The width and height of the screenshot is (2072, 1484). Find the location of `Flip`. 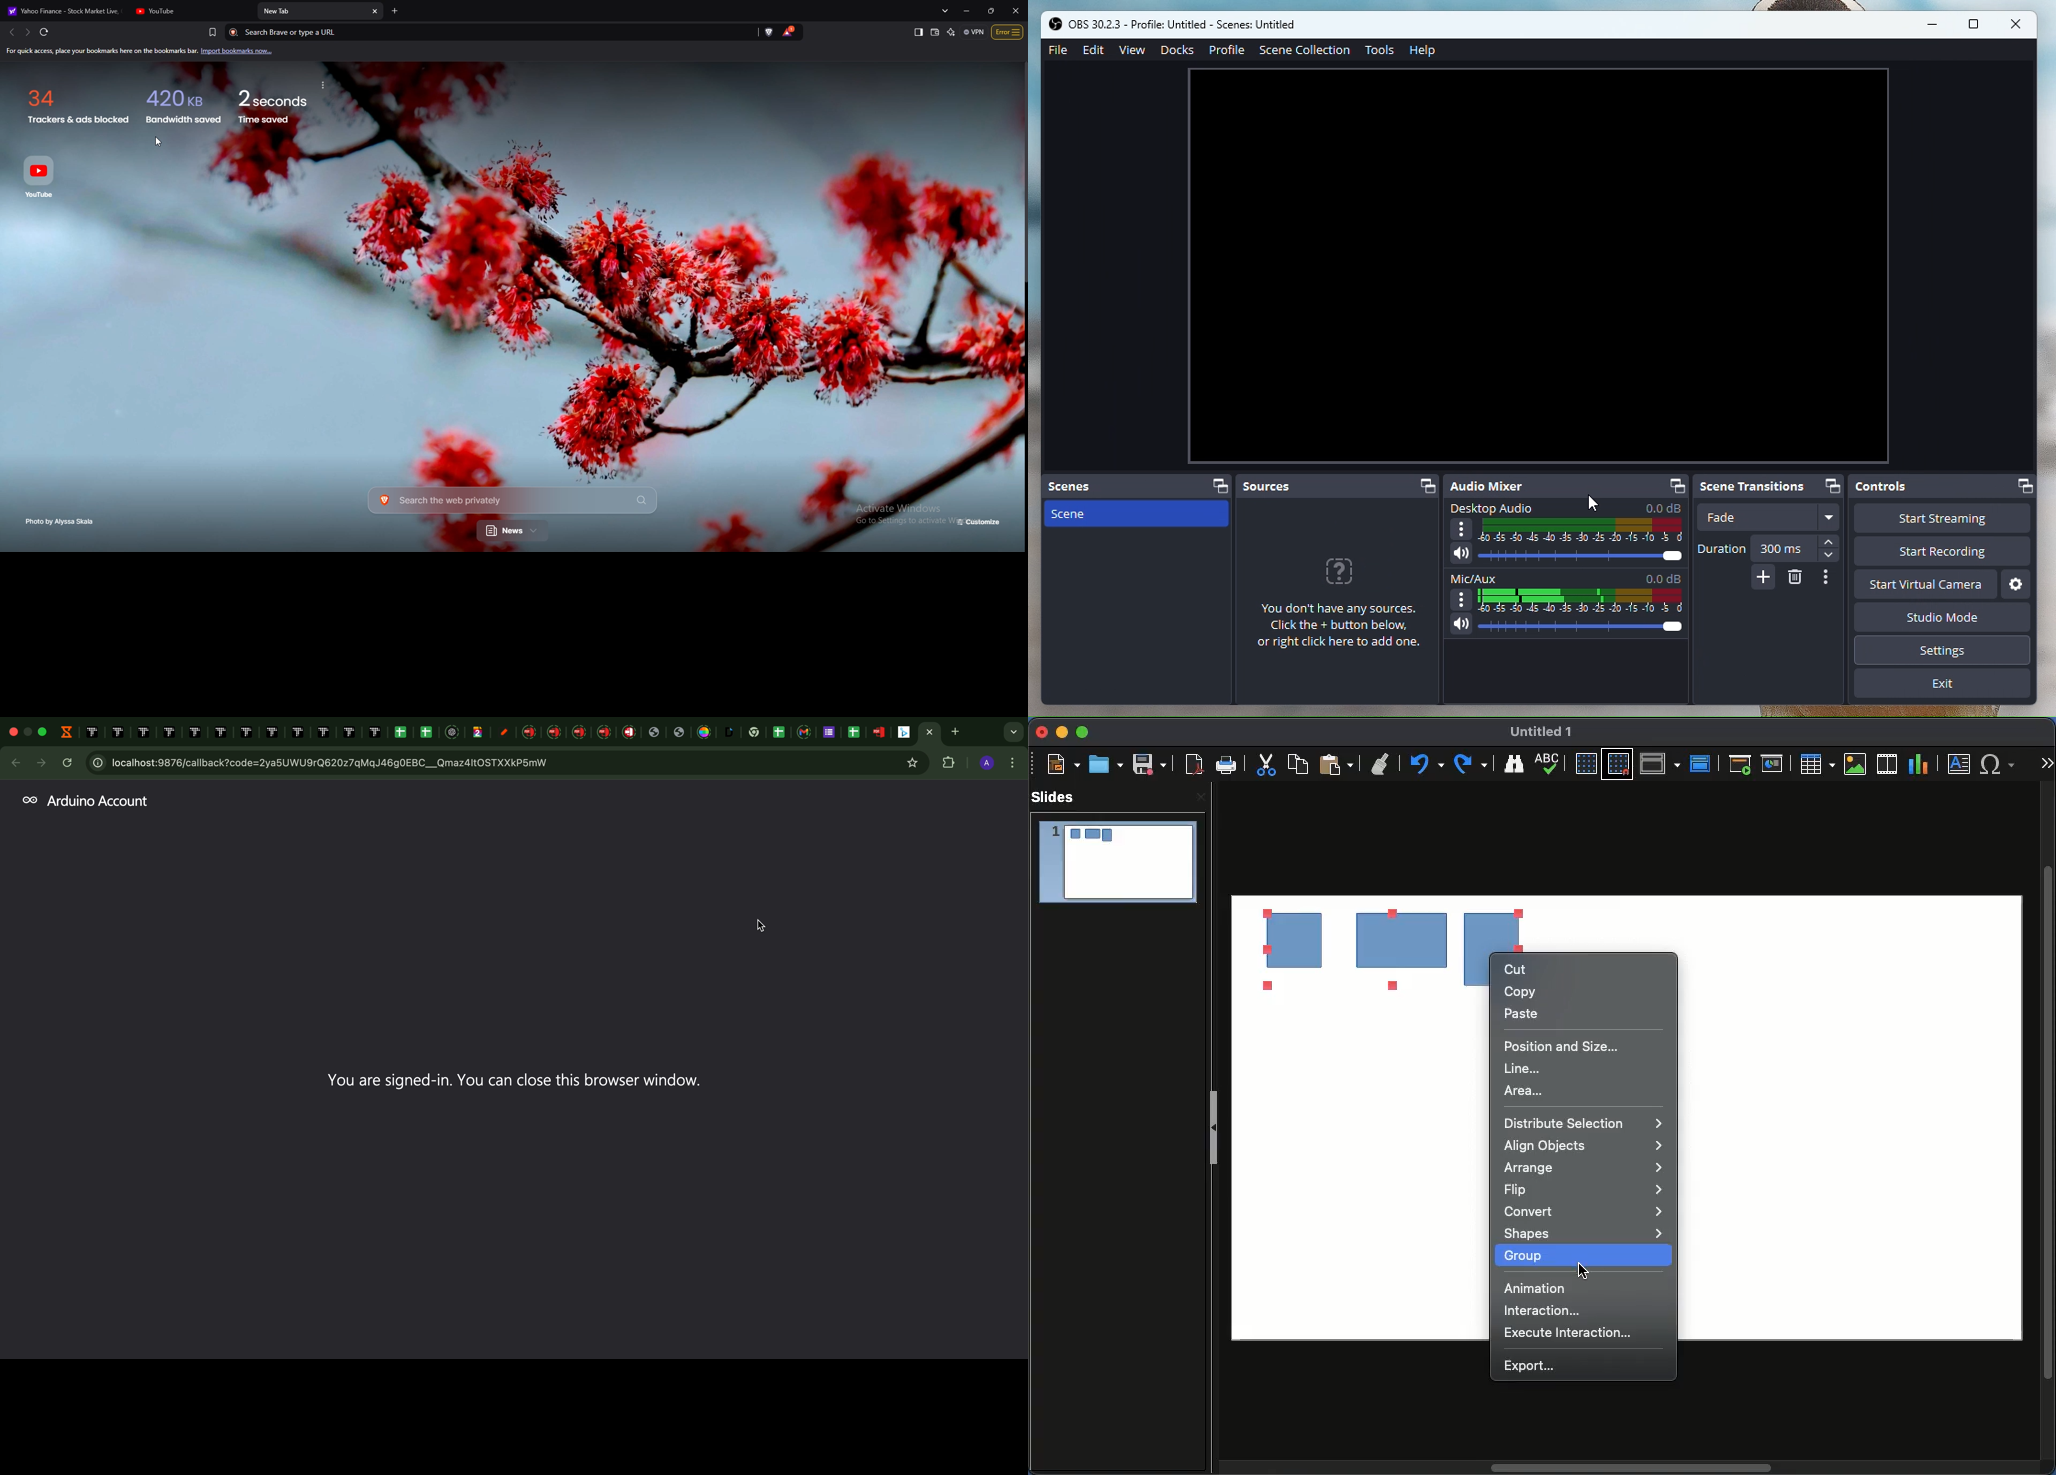

Flip is located at coordinates (1582, 1191).